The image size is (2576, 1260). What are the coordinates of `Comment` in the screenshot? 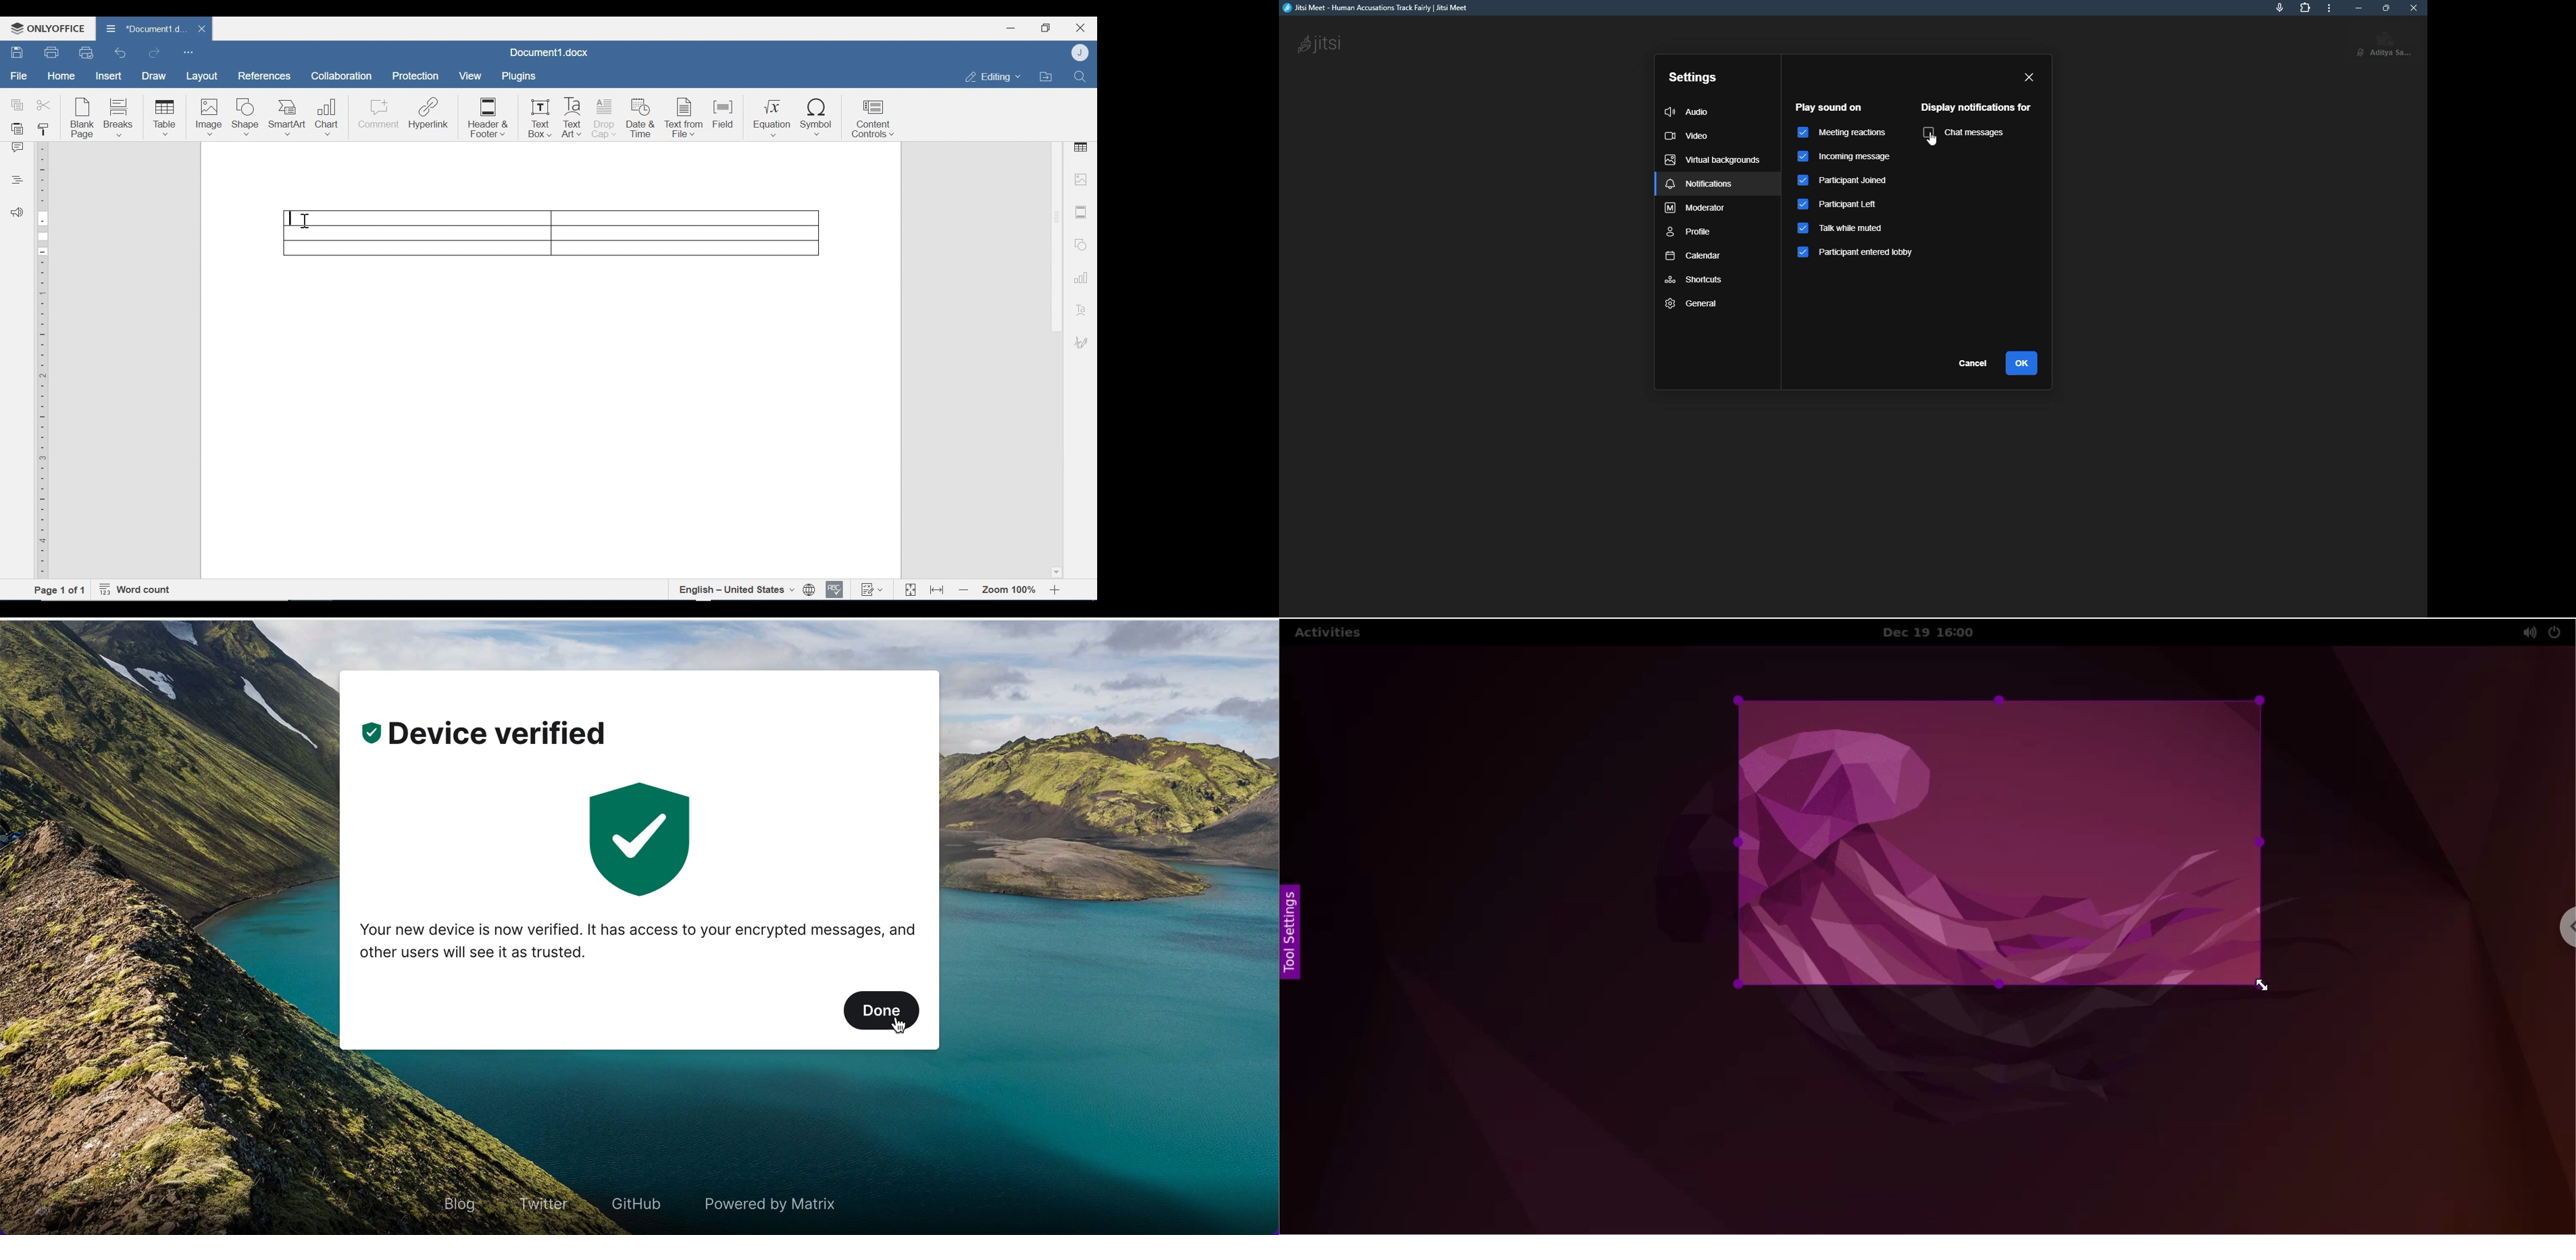 It's located at (378, 118).